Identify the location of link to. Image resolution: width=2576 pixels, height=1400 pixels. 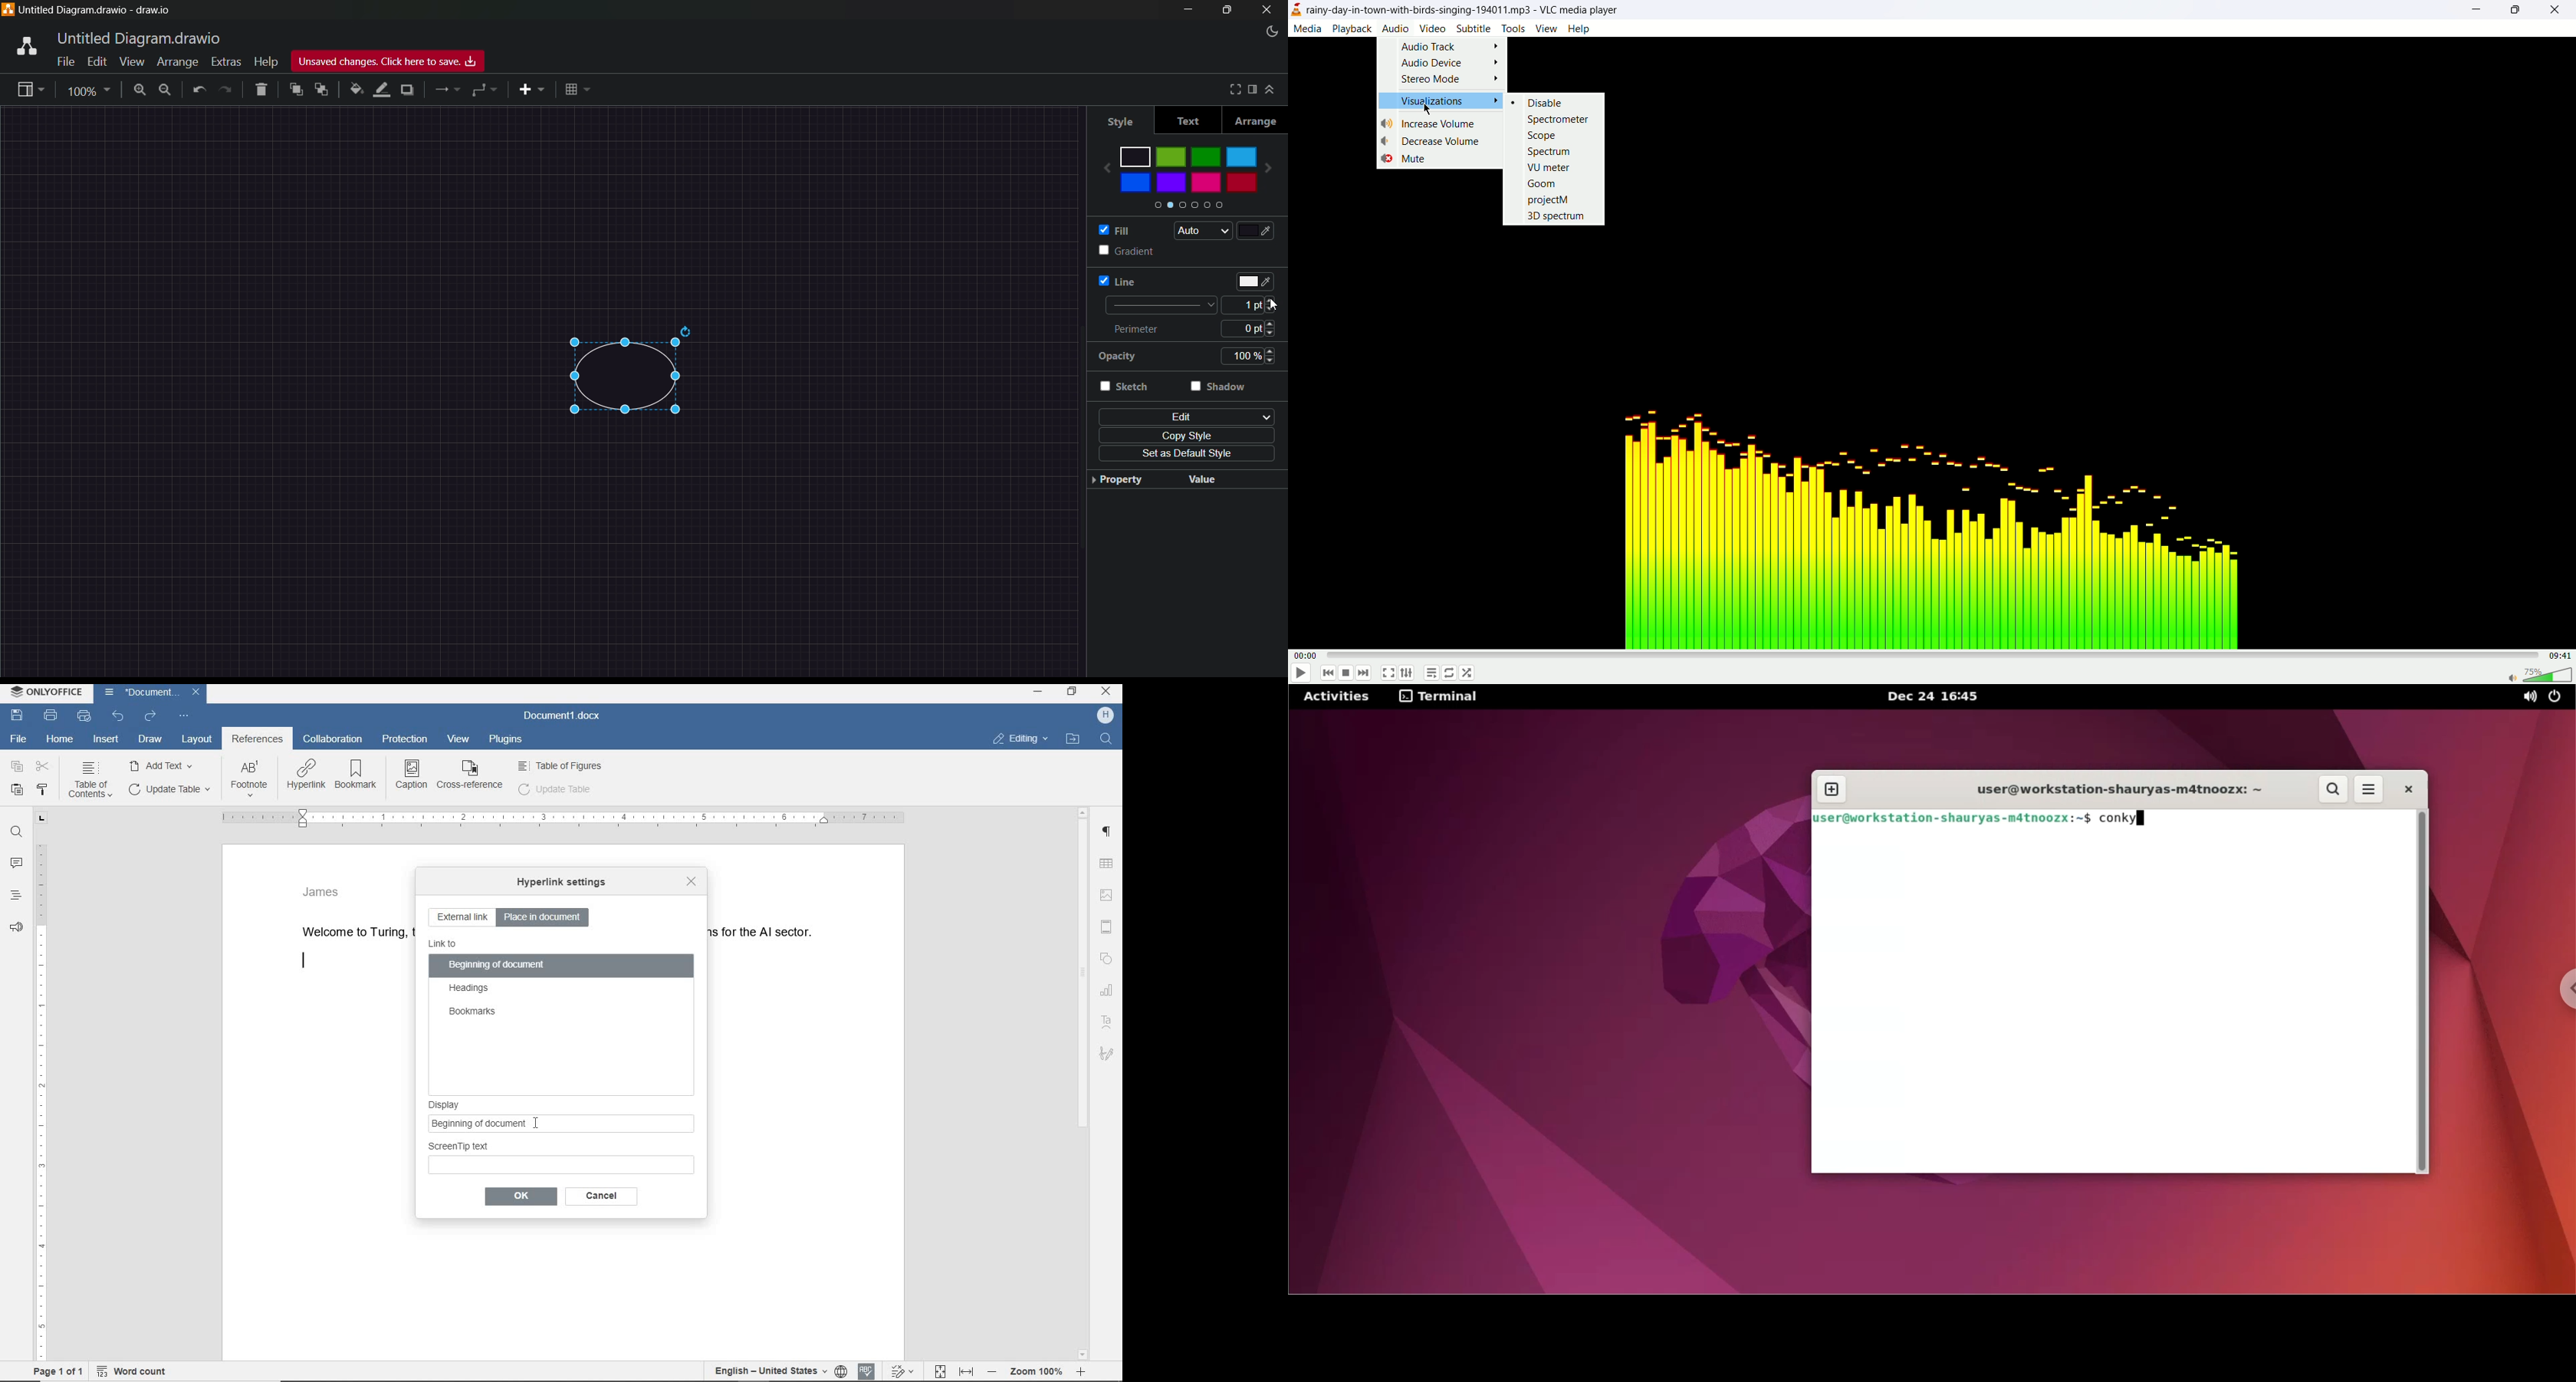
(444, 944).